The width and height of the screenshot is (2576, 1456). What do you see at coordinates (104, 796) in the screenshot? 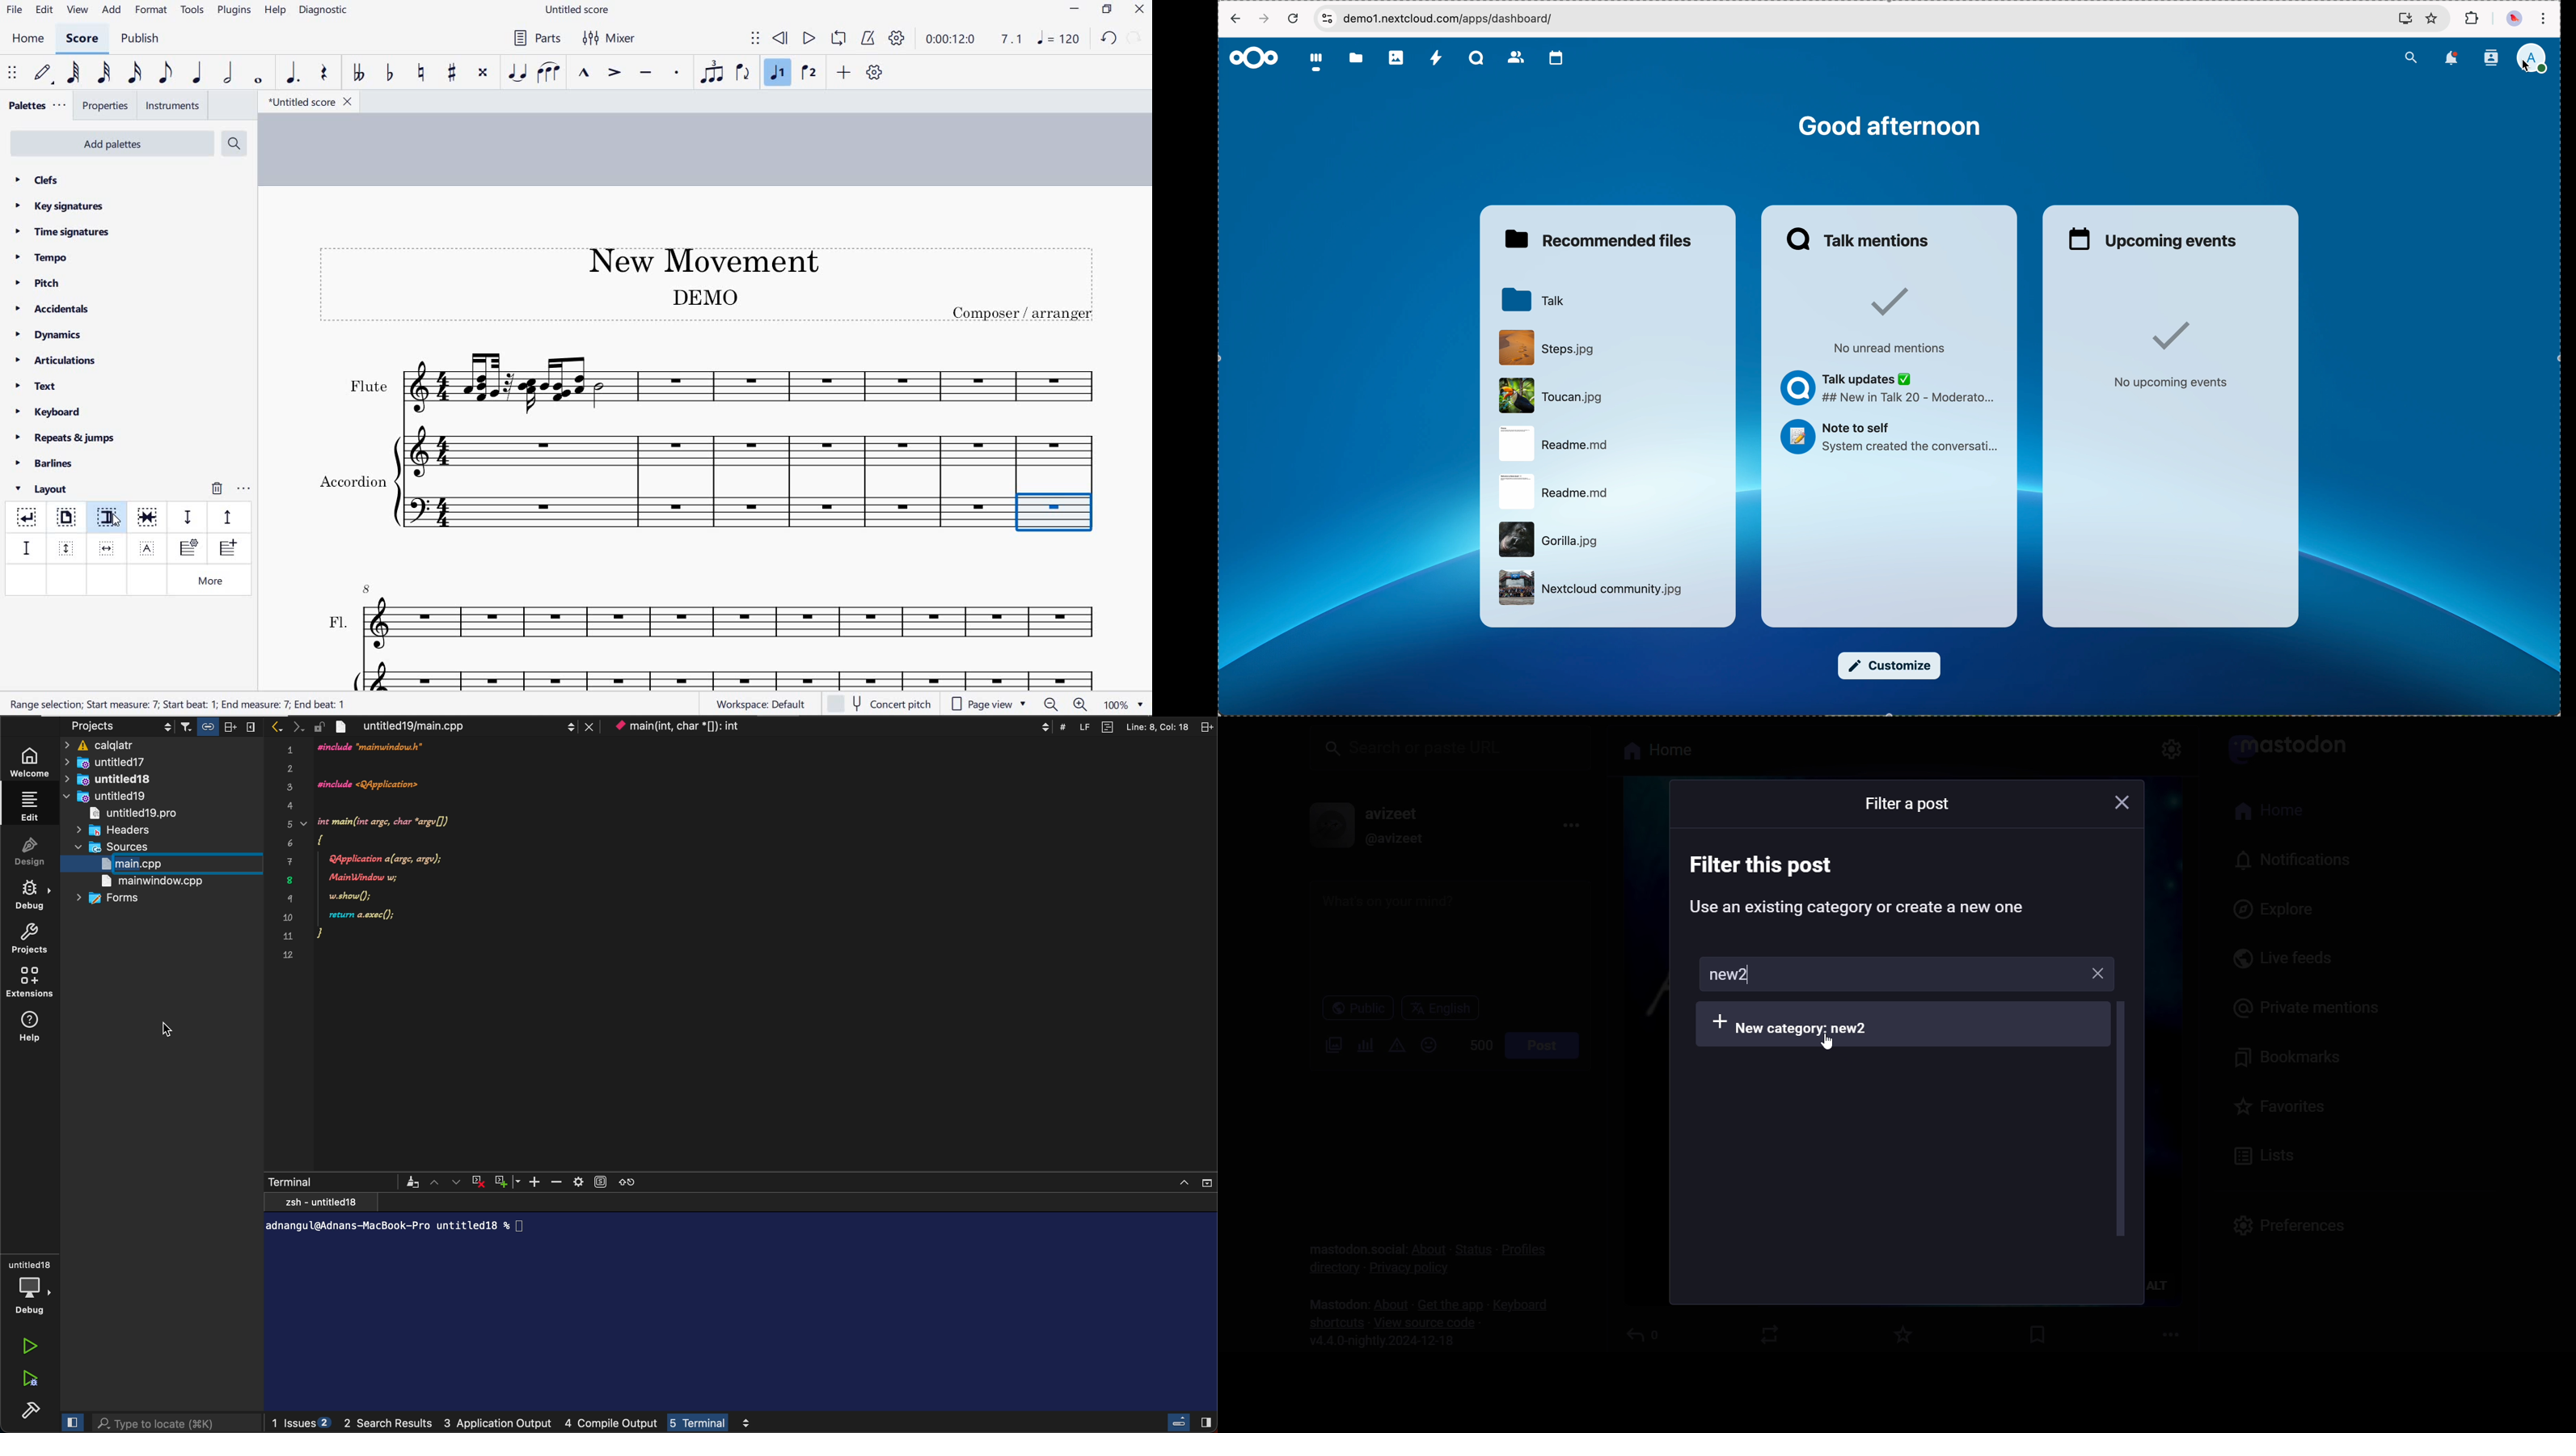
I see `untitled19` at bounding box center [104, 796].